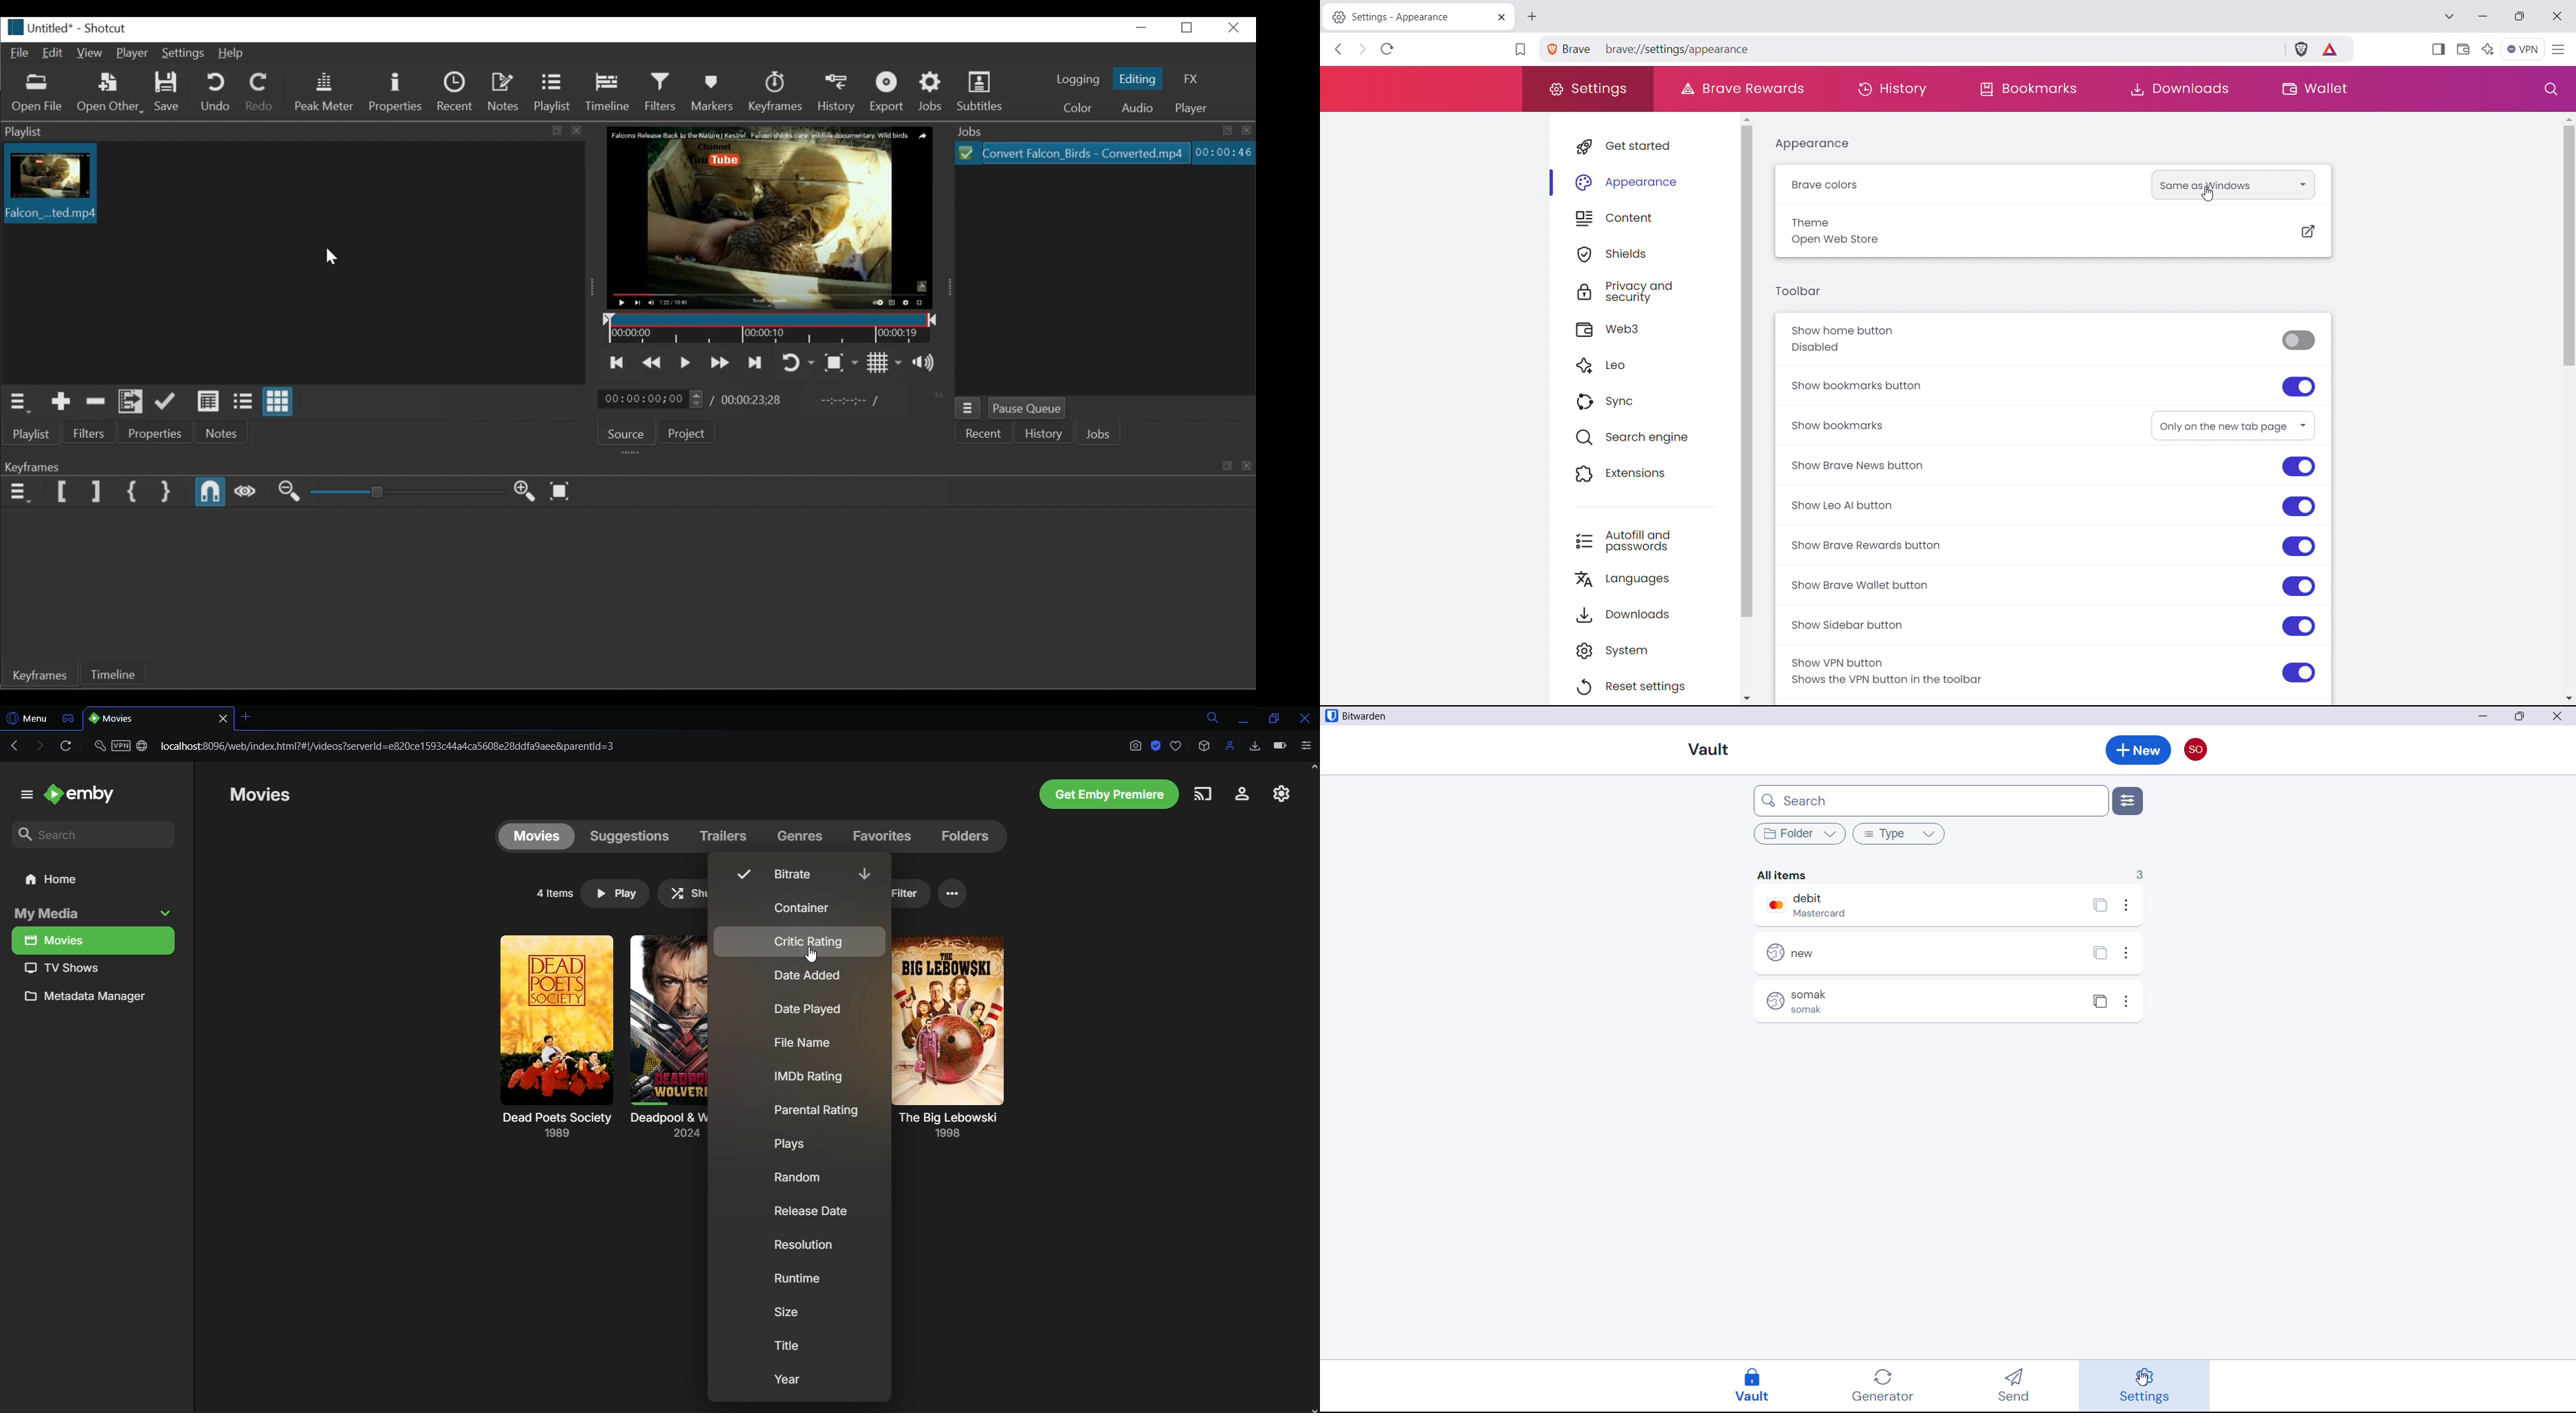 This screenshot has height=1428, width=2576. What do you see at coordinates (613, 895) in the screenshot?
I see `Play` at bounding box center [613, 895].